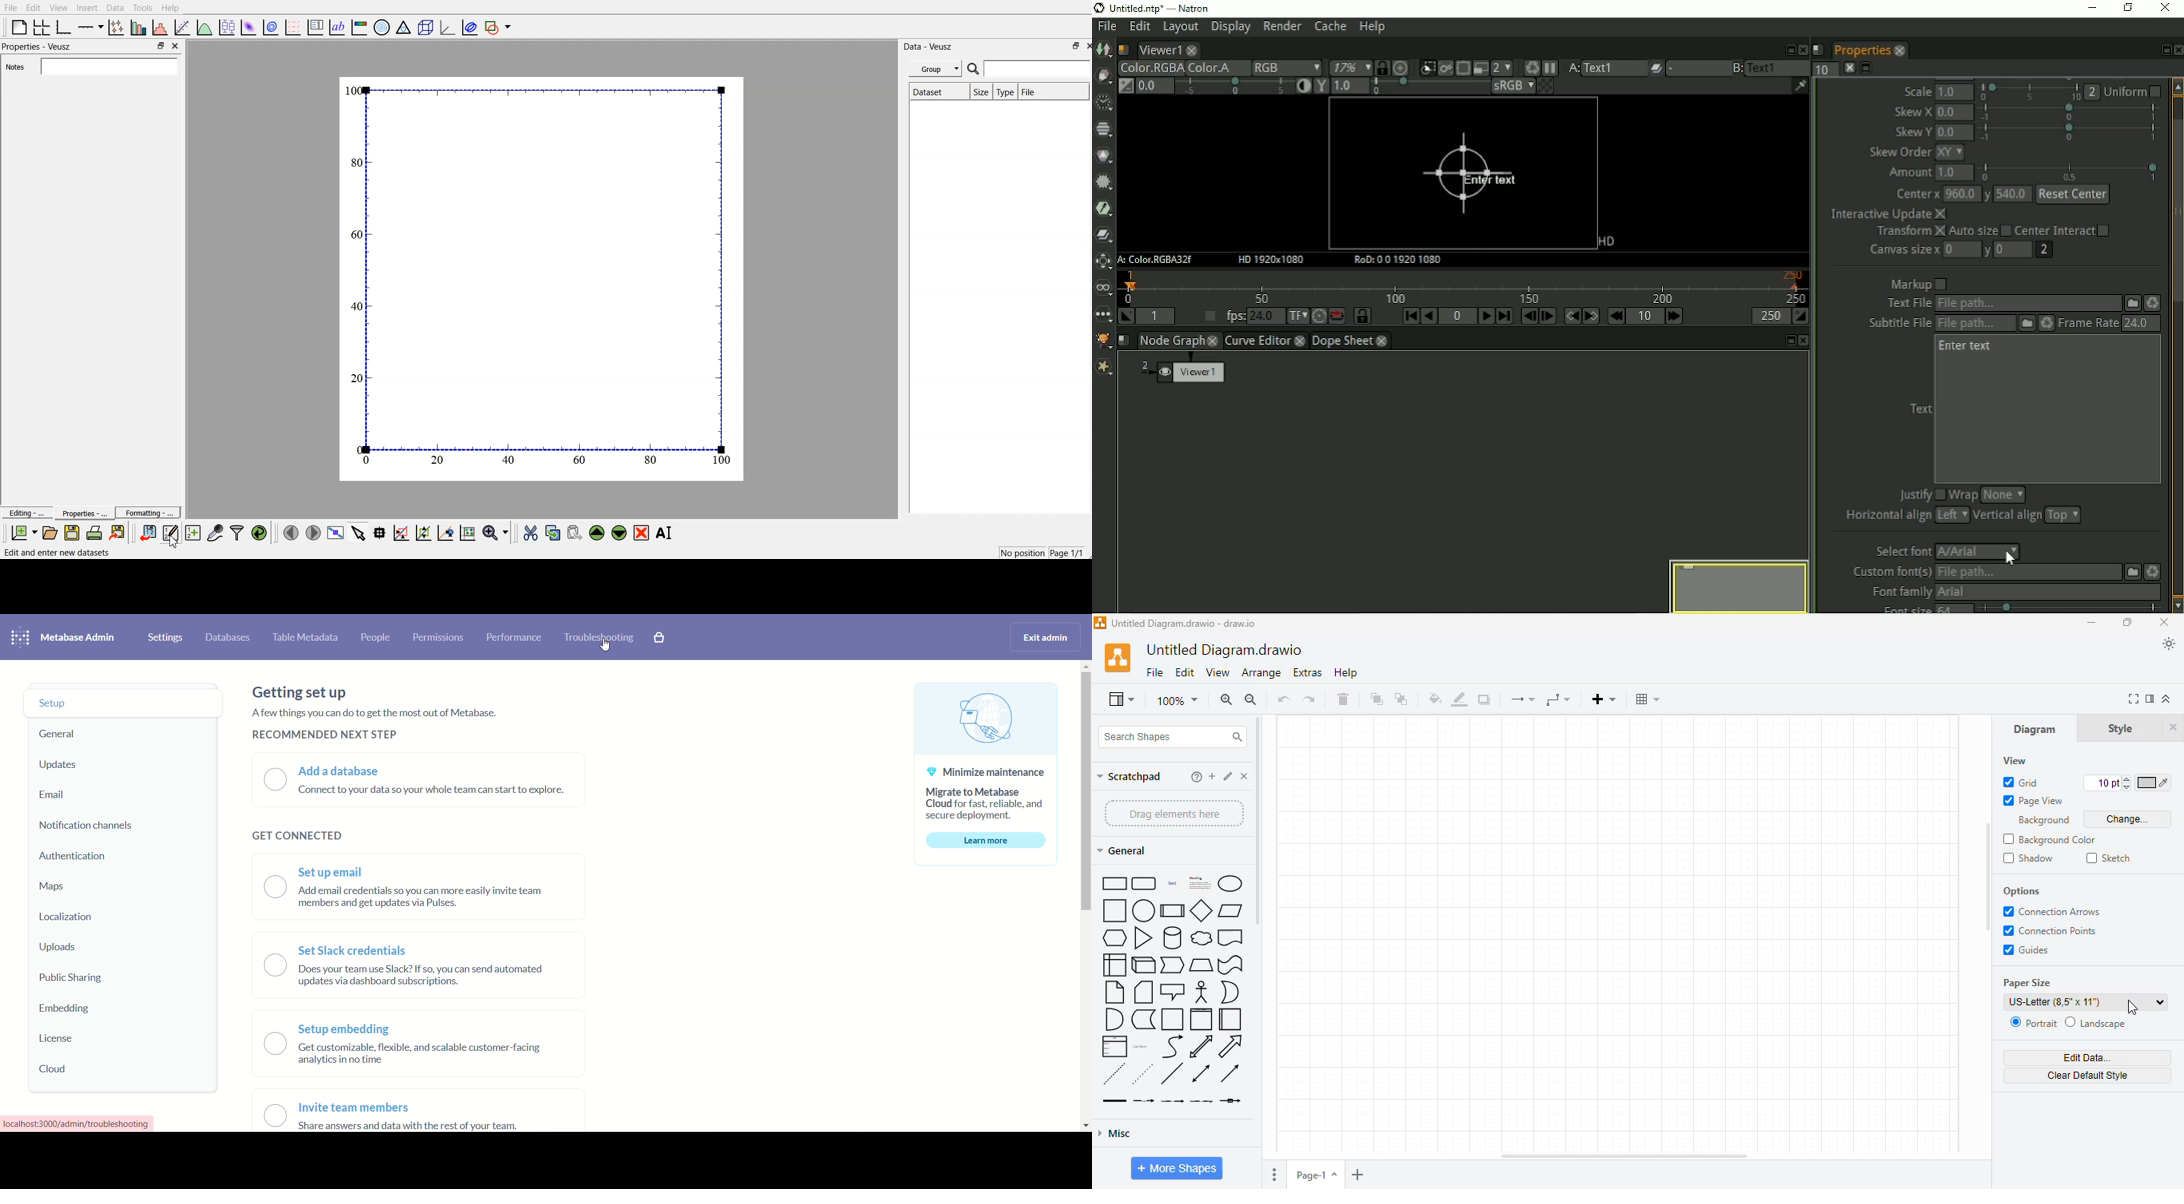 The image size is (2184, 1204). Describe the element at coordinates (316, 26) in the screenshot. I see `plot key` at that location.